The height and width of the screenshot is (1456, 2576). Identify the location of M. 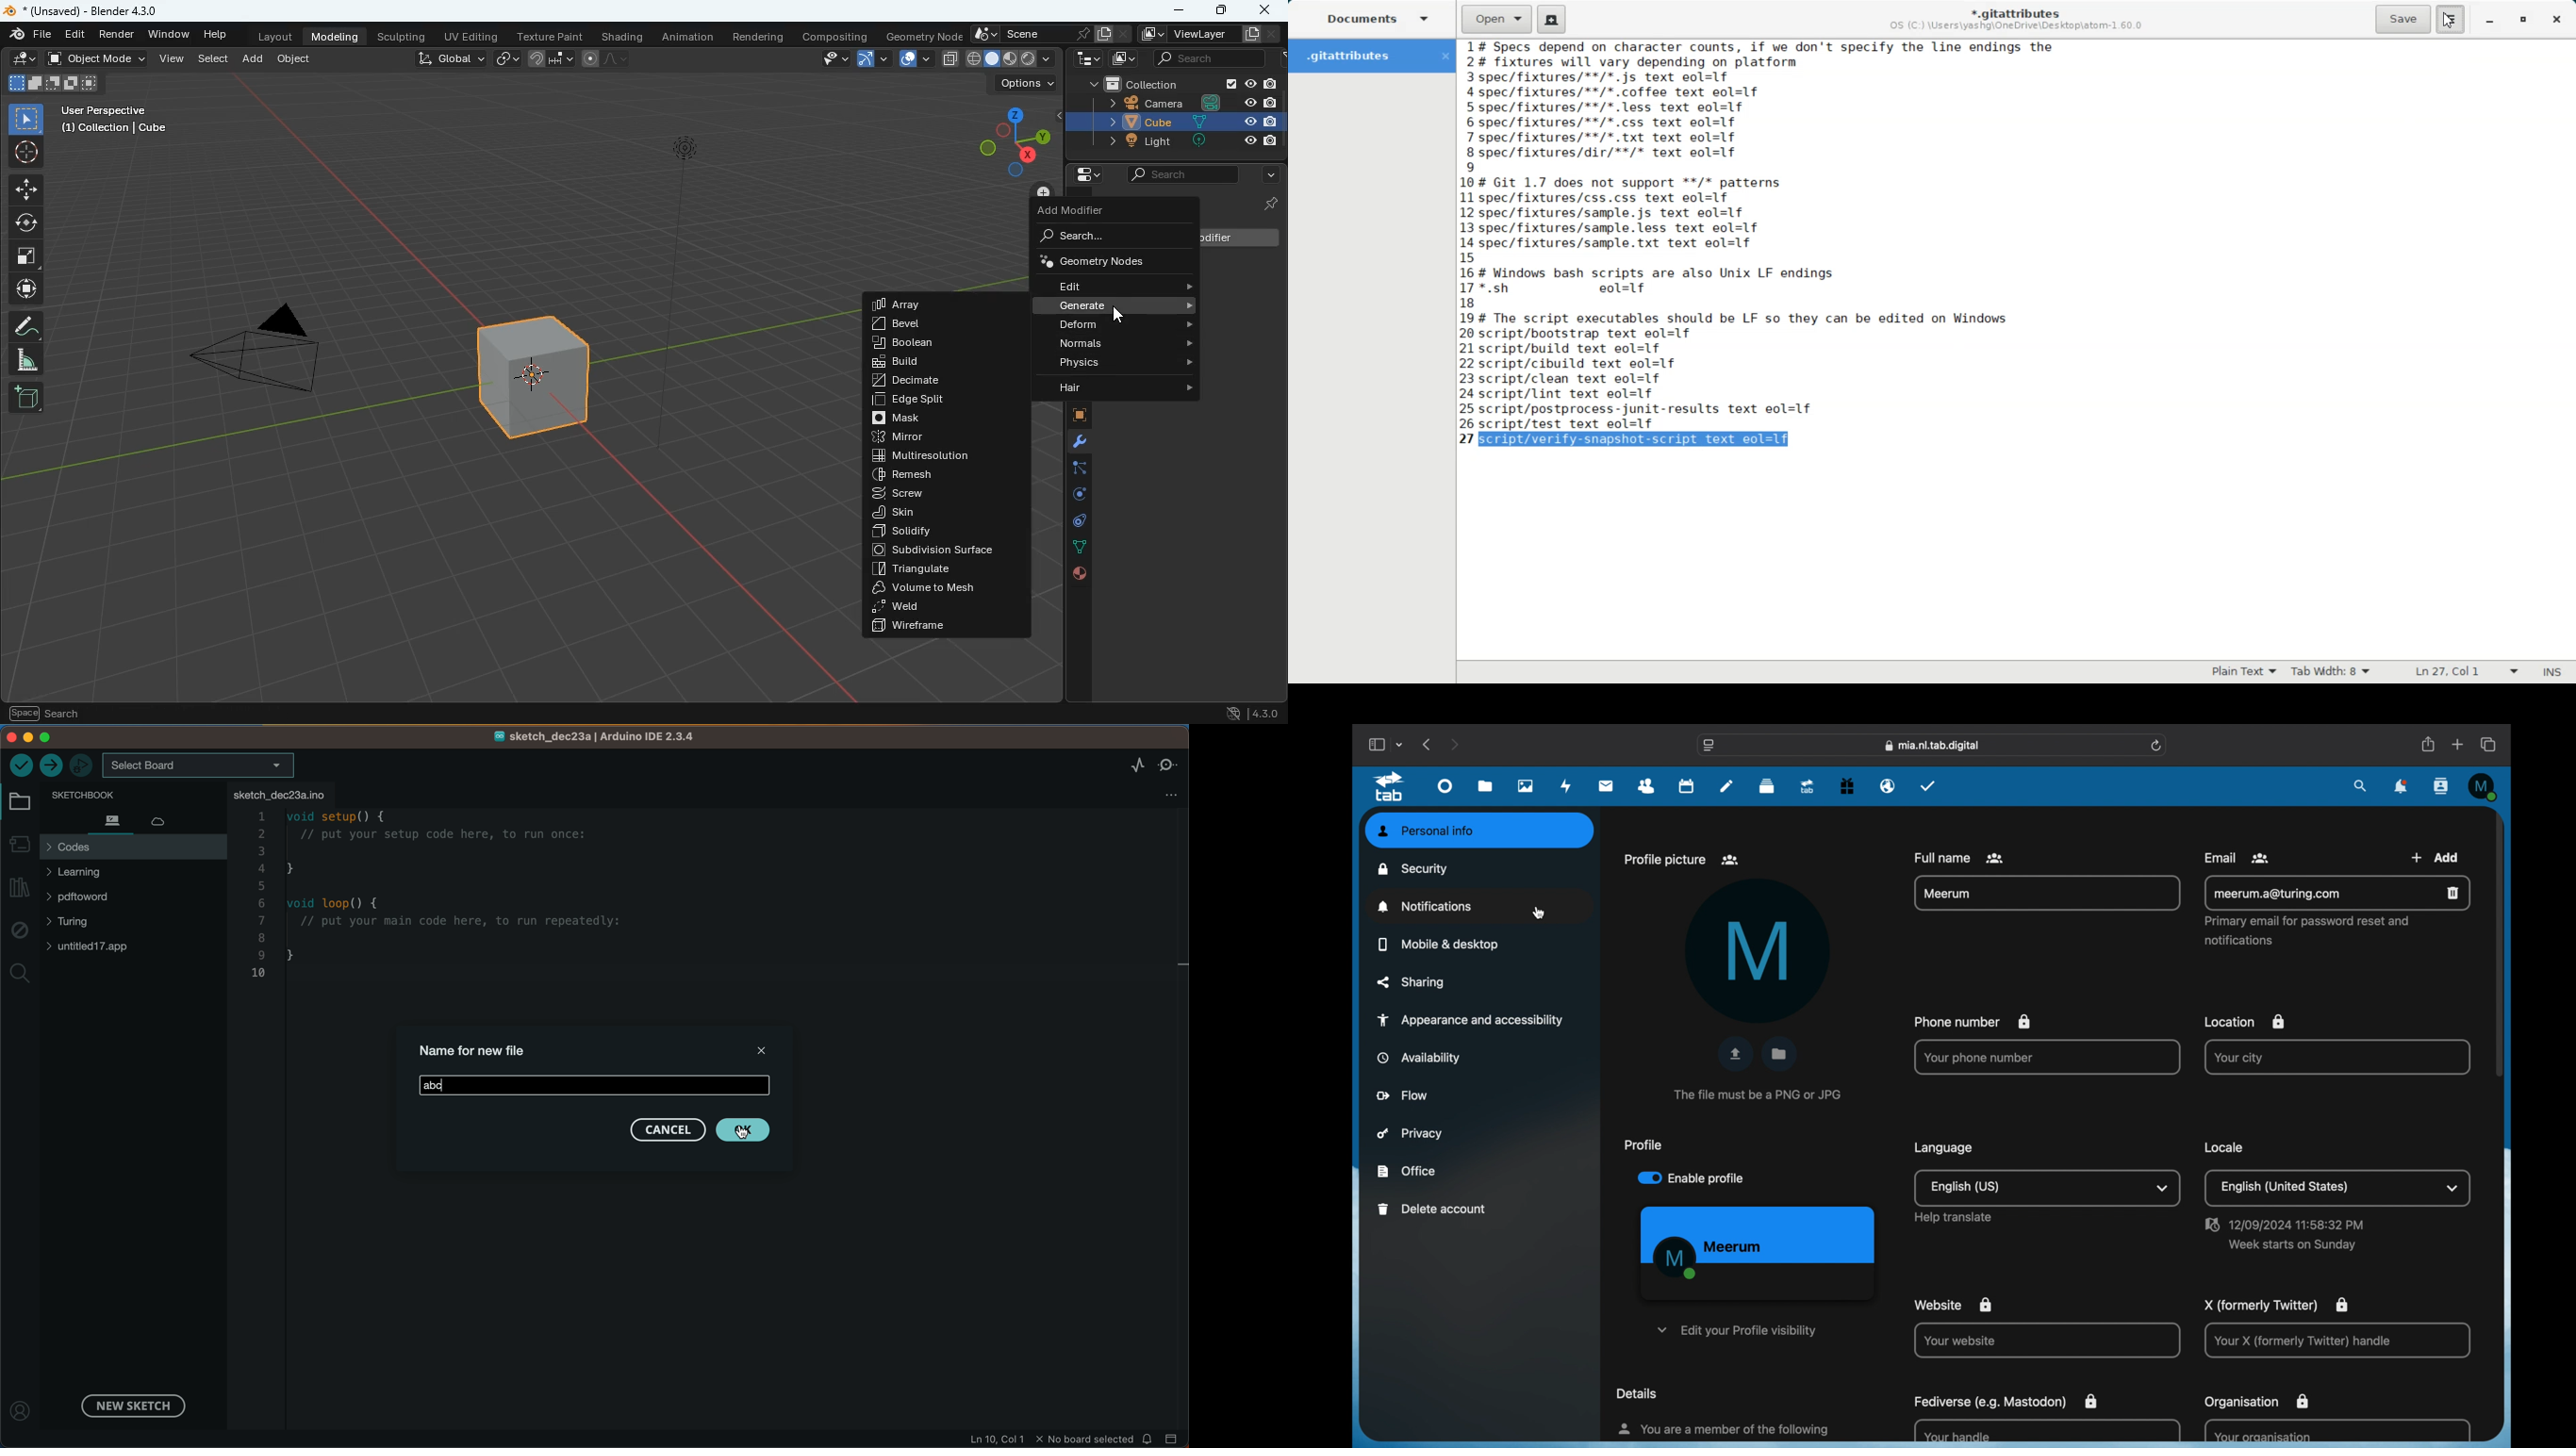
(1757, 952).